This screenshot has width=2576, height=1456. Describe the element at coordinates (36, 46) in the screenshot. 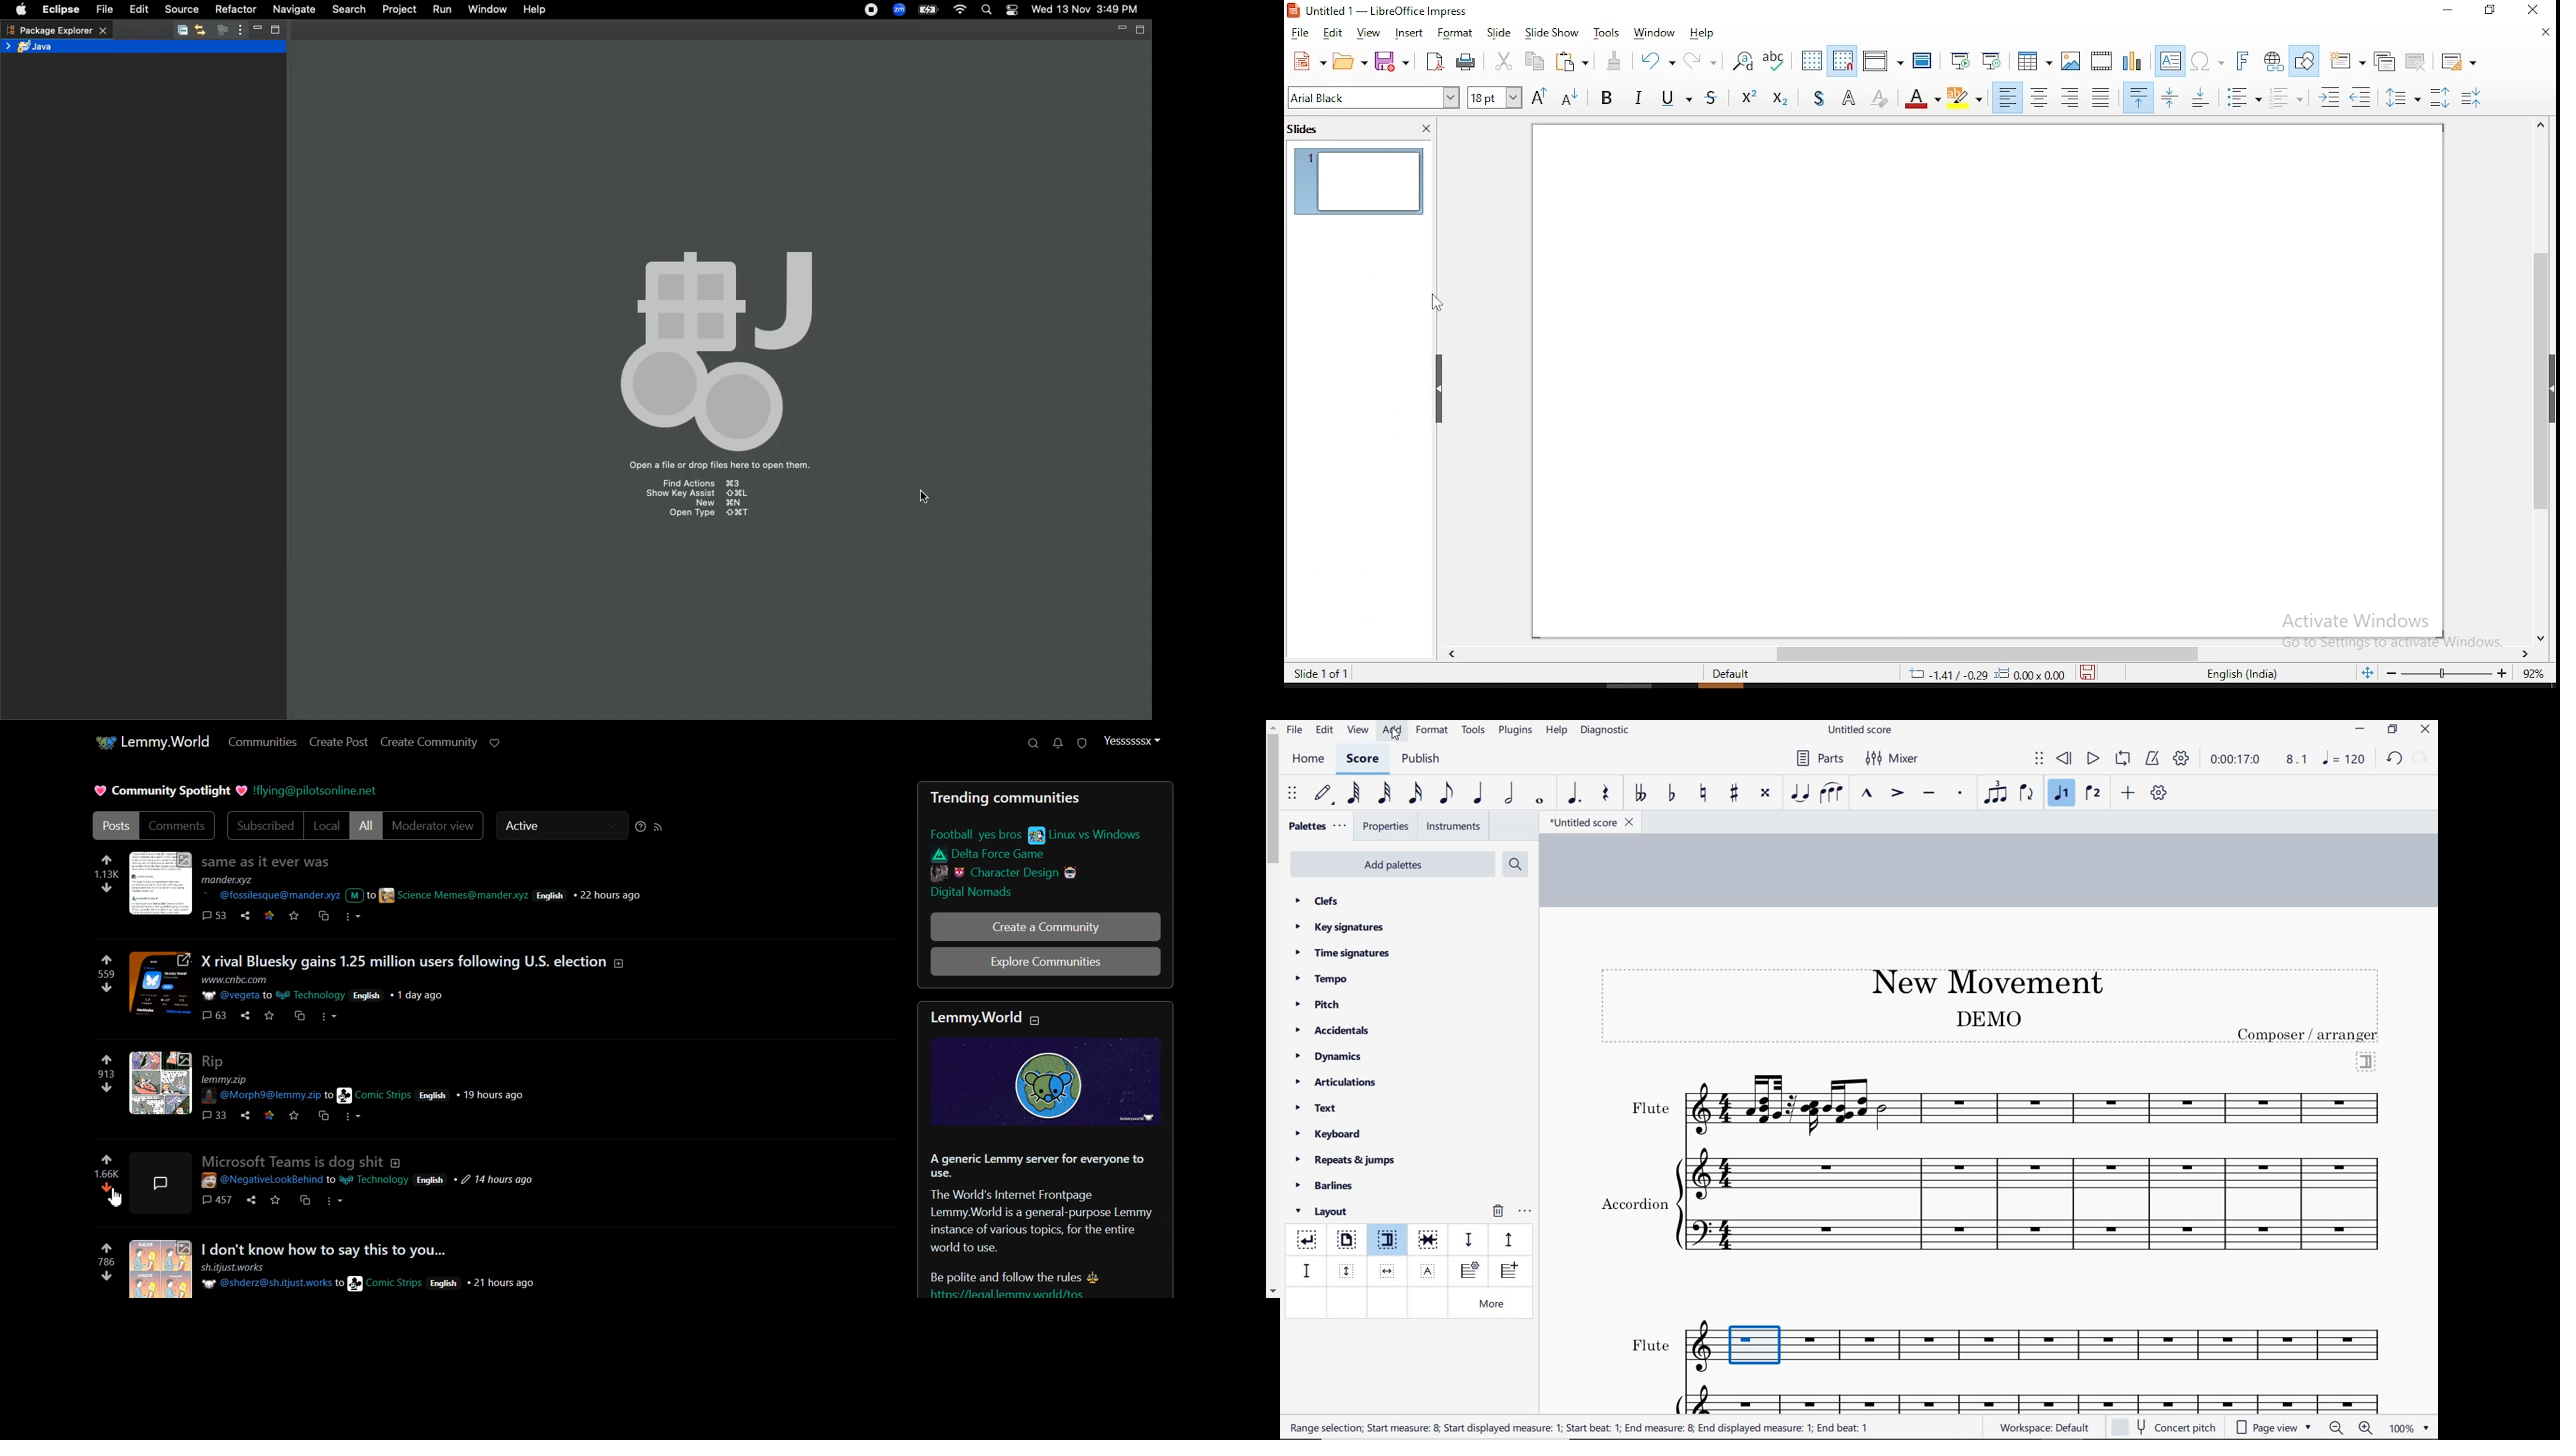

I see `Java project` at that location.